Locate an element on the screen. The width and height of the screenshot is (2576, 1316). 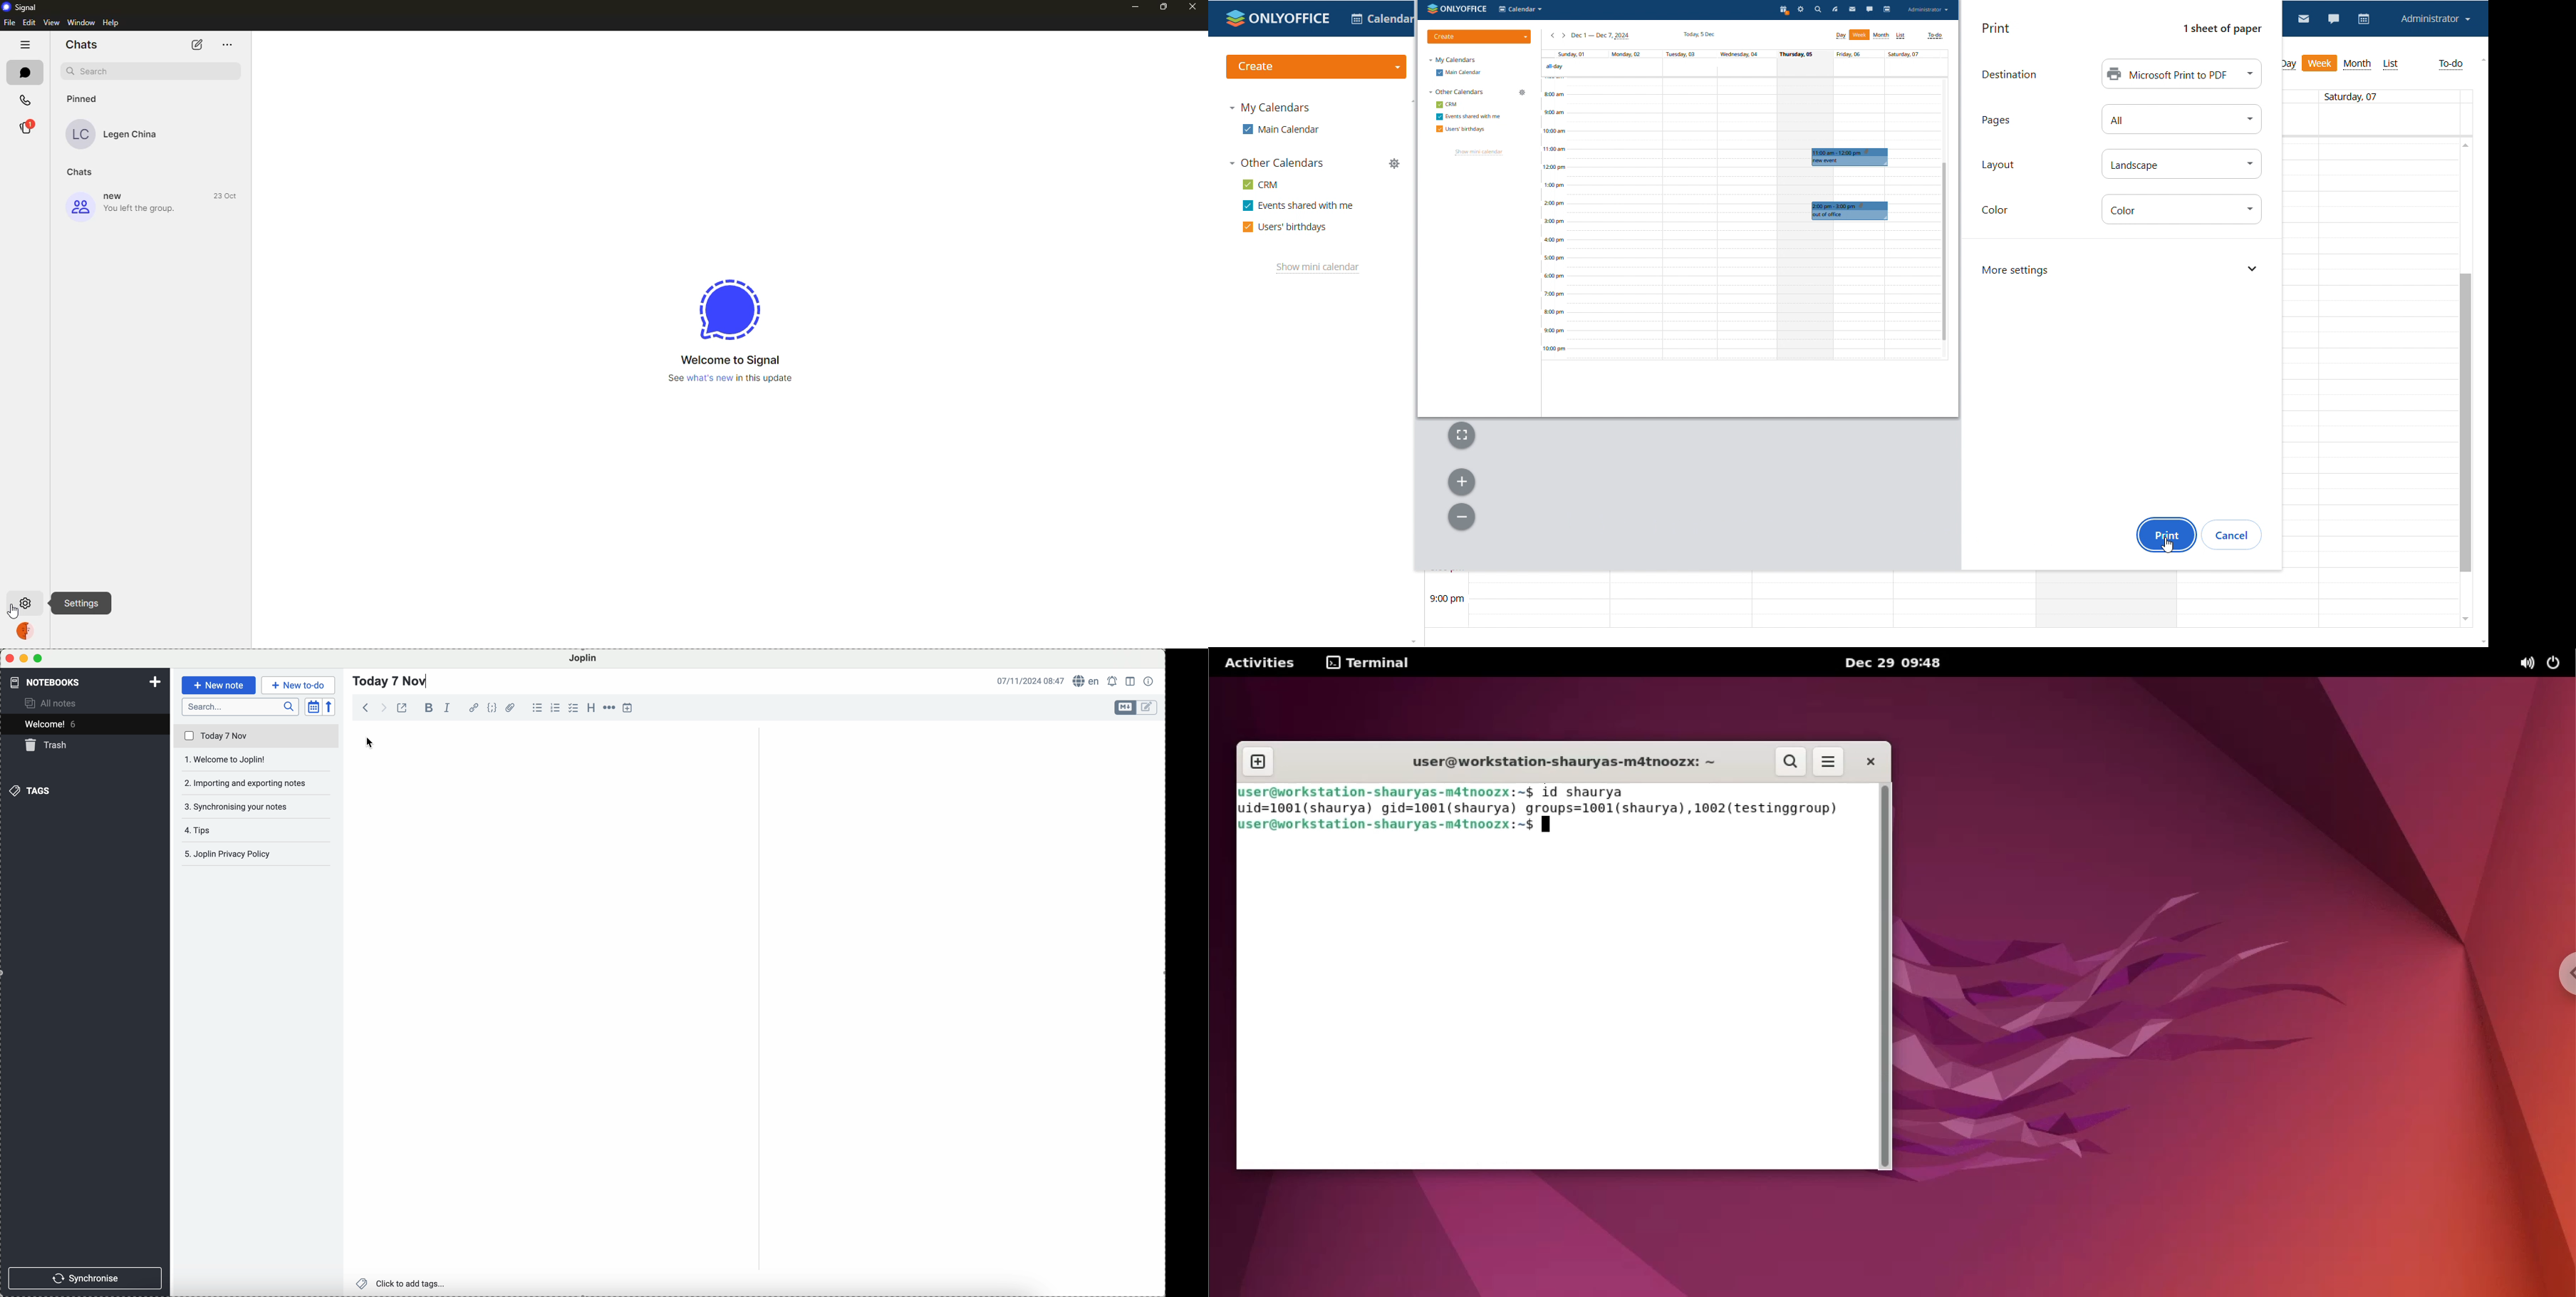
back is located at coordinates (366, 707).